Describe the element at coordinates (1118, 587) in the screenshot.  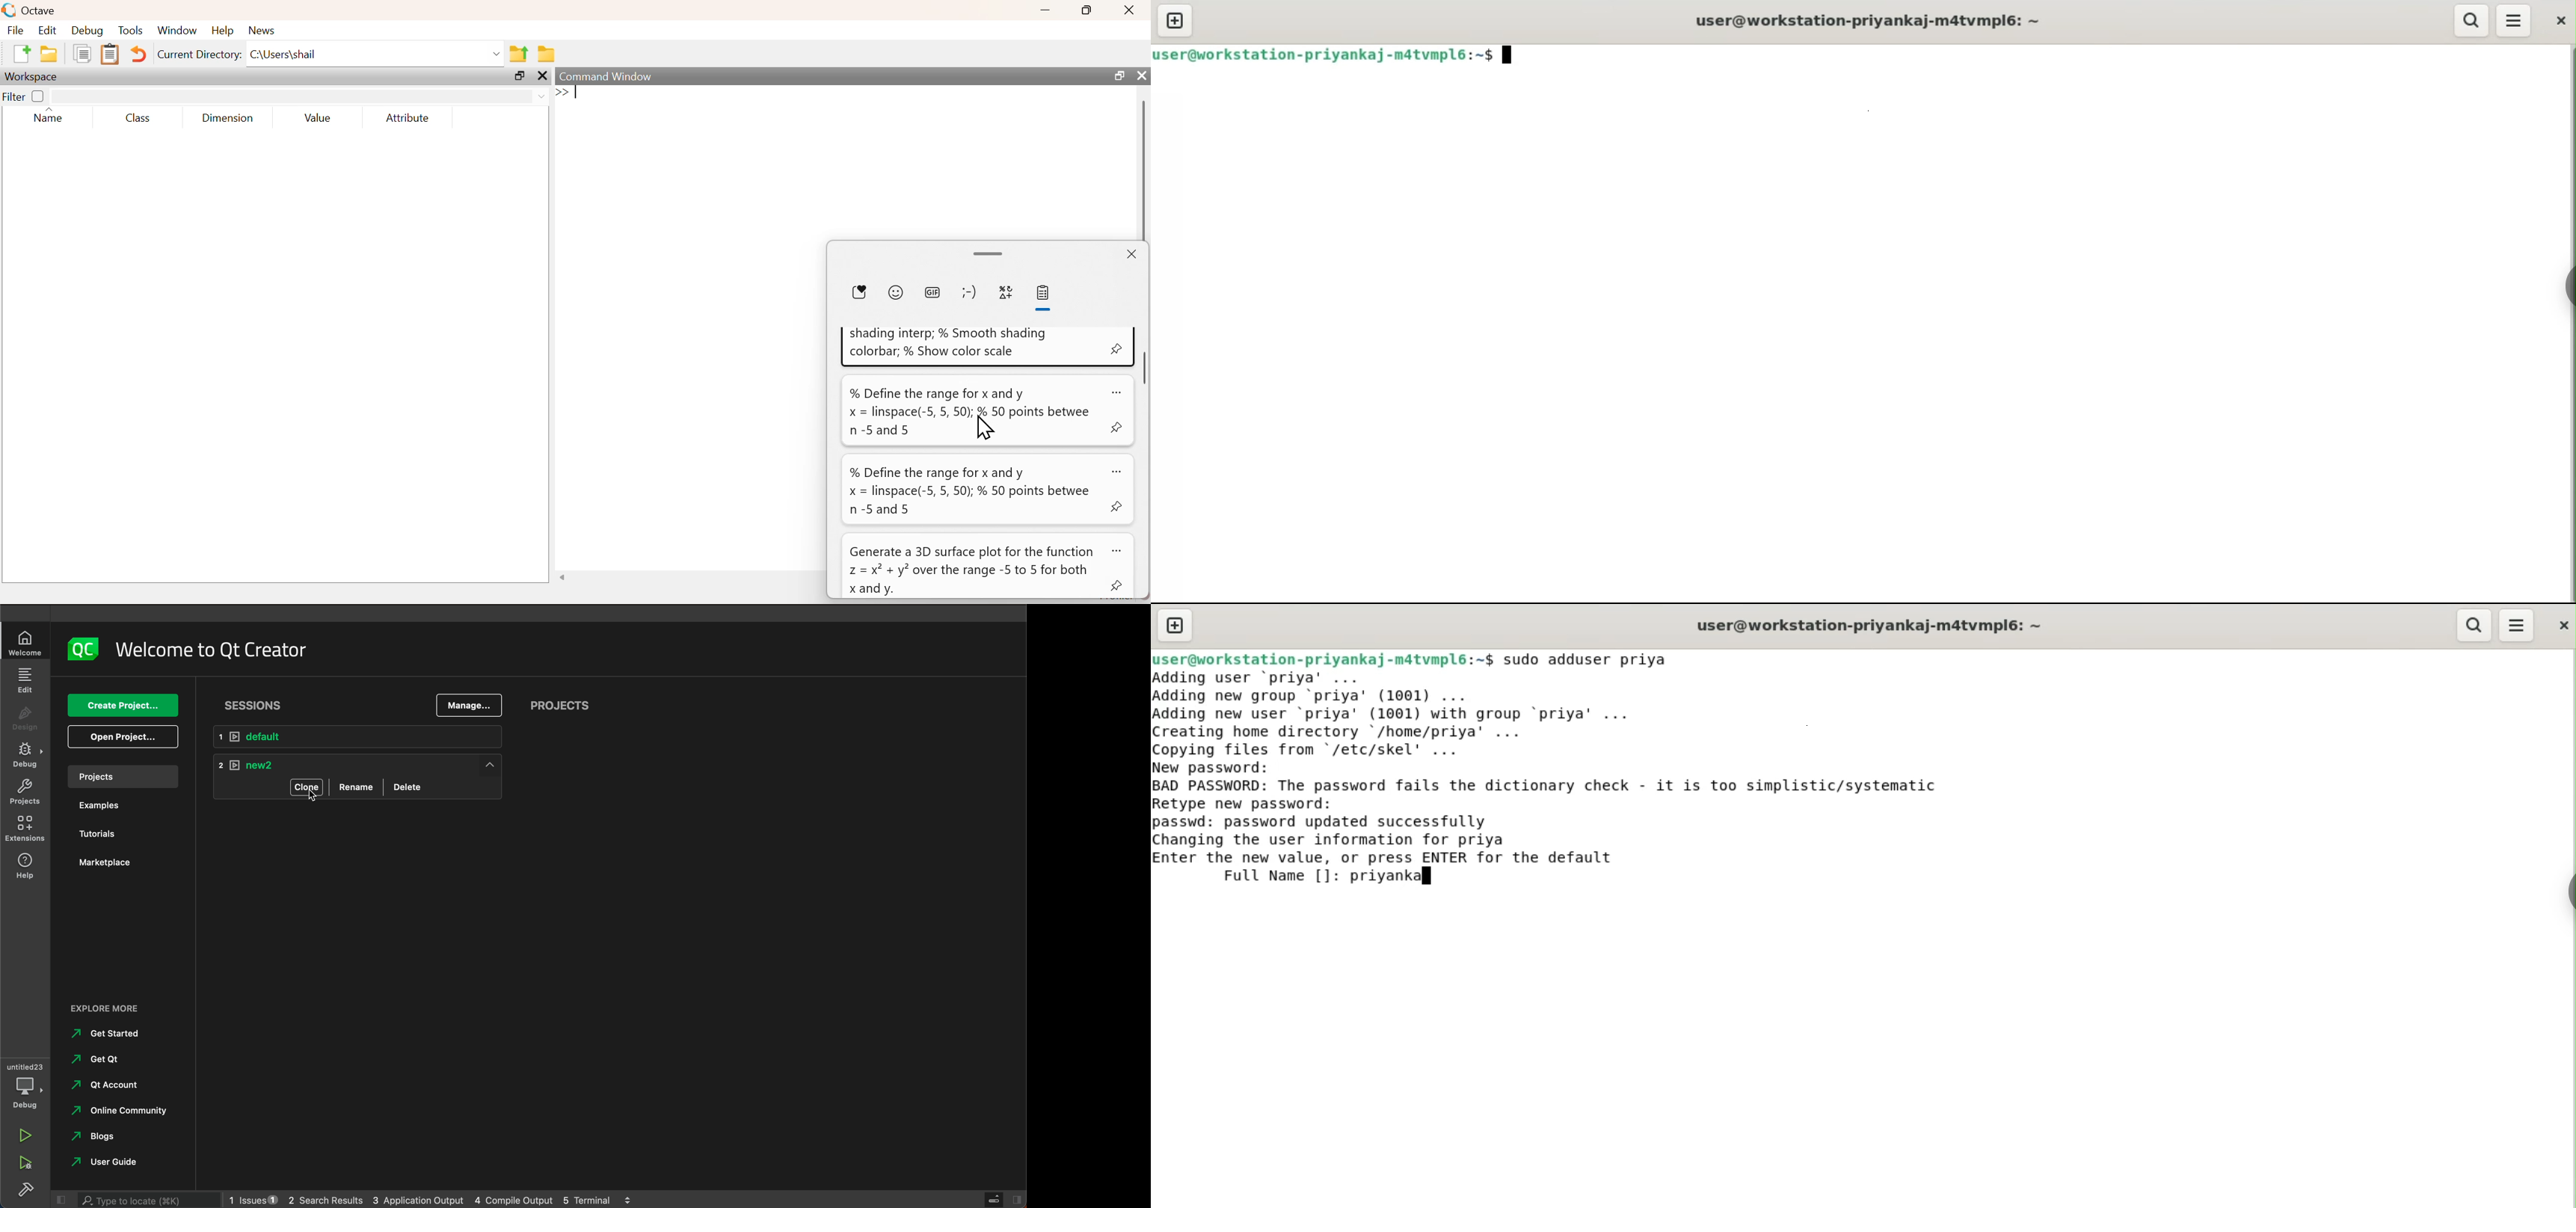
I see `pin` at that location.